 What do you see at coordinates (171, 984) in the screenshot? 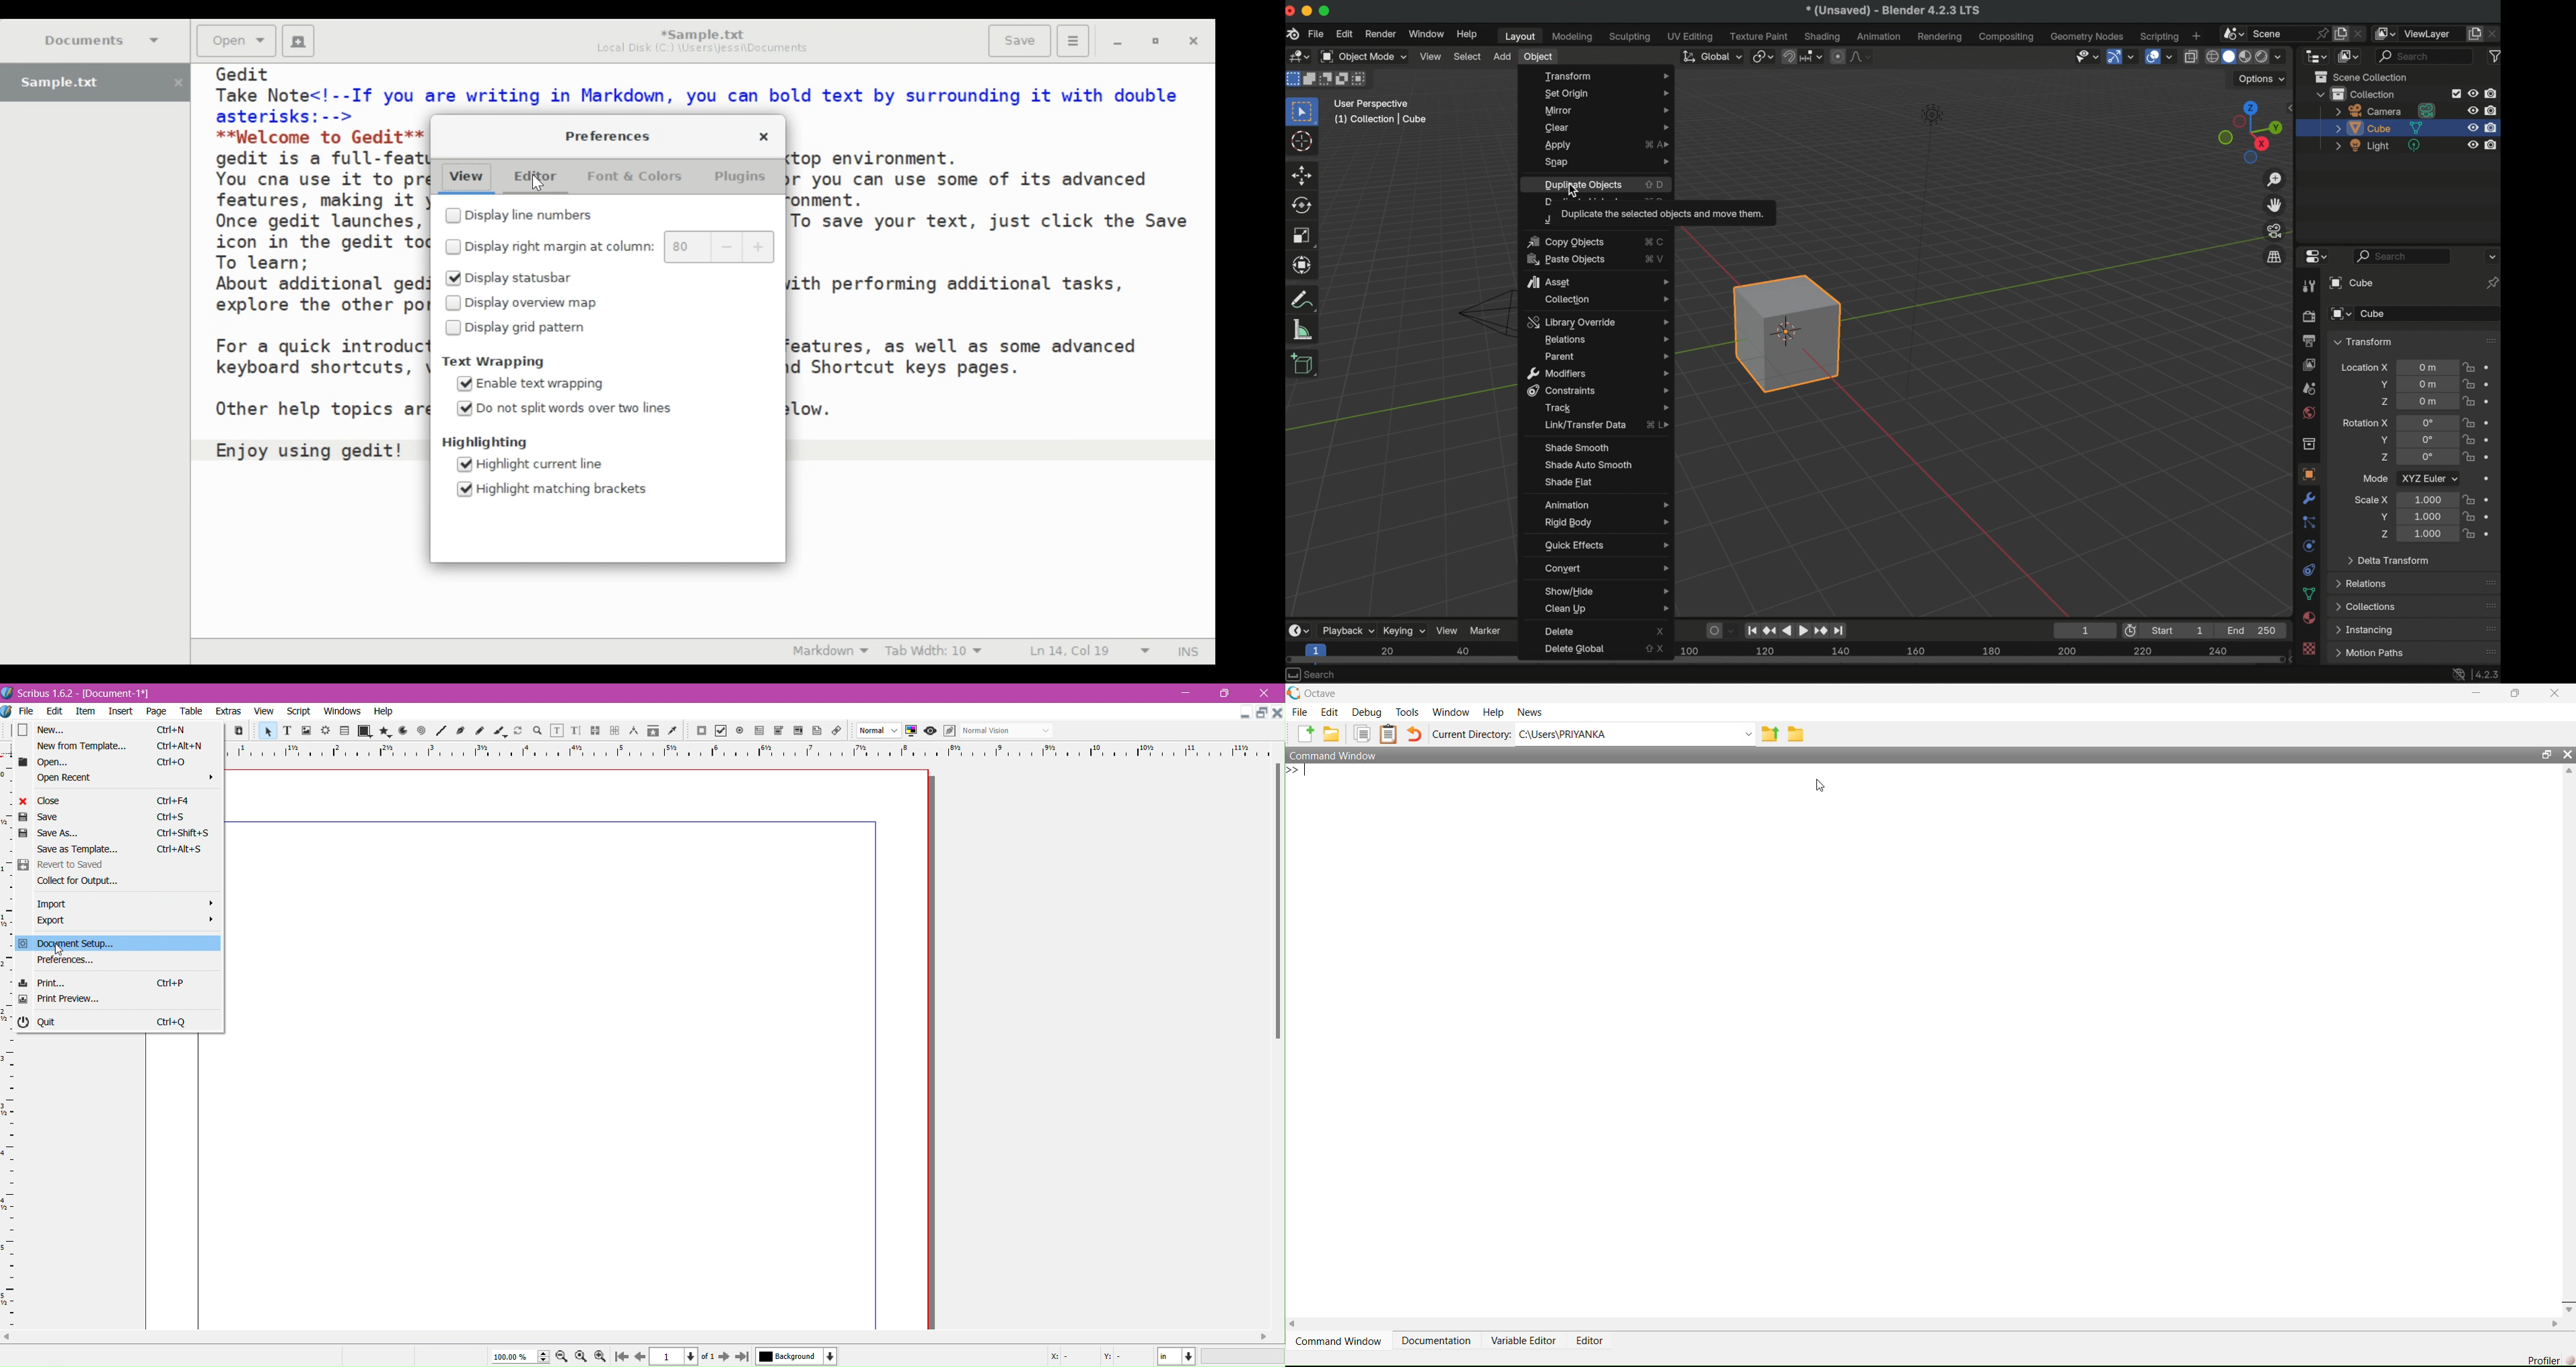
I see `keyboard shortcut` at bounding box center [171, 984].